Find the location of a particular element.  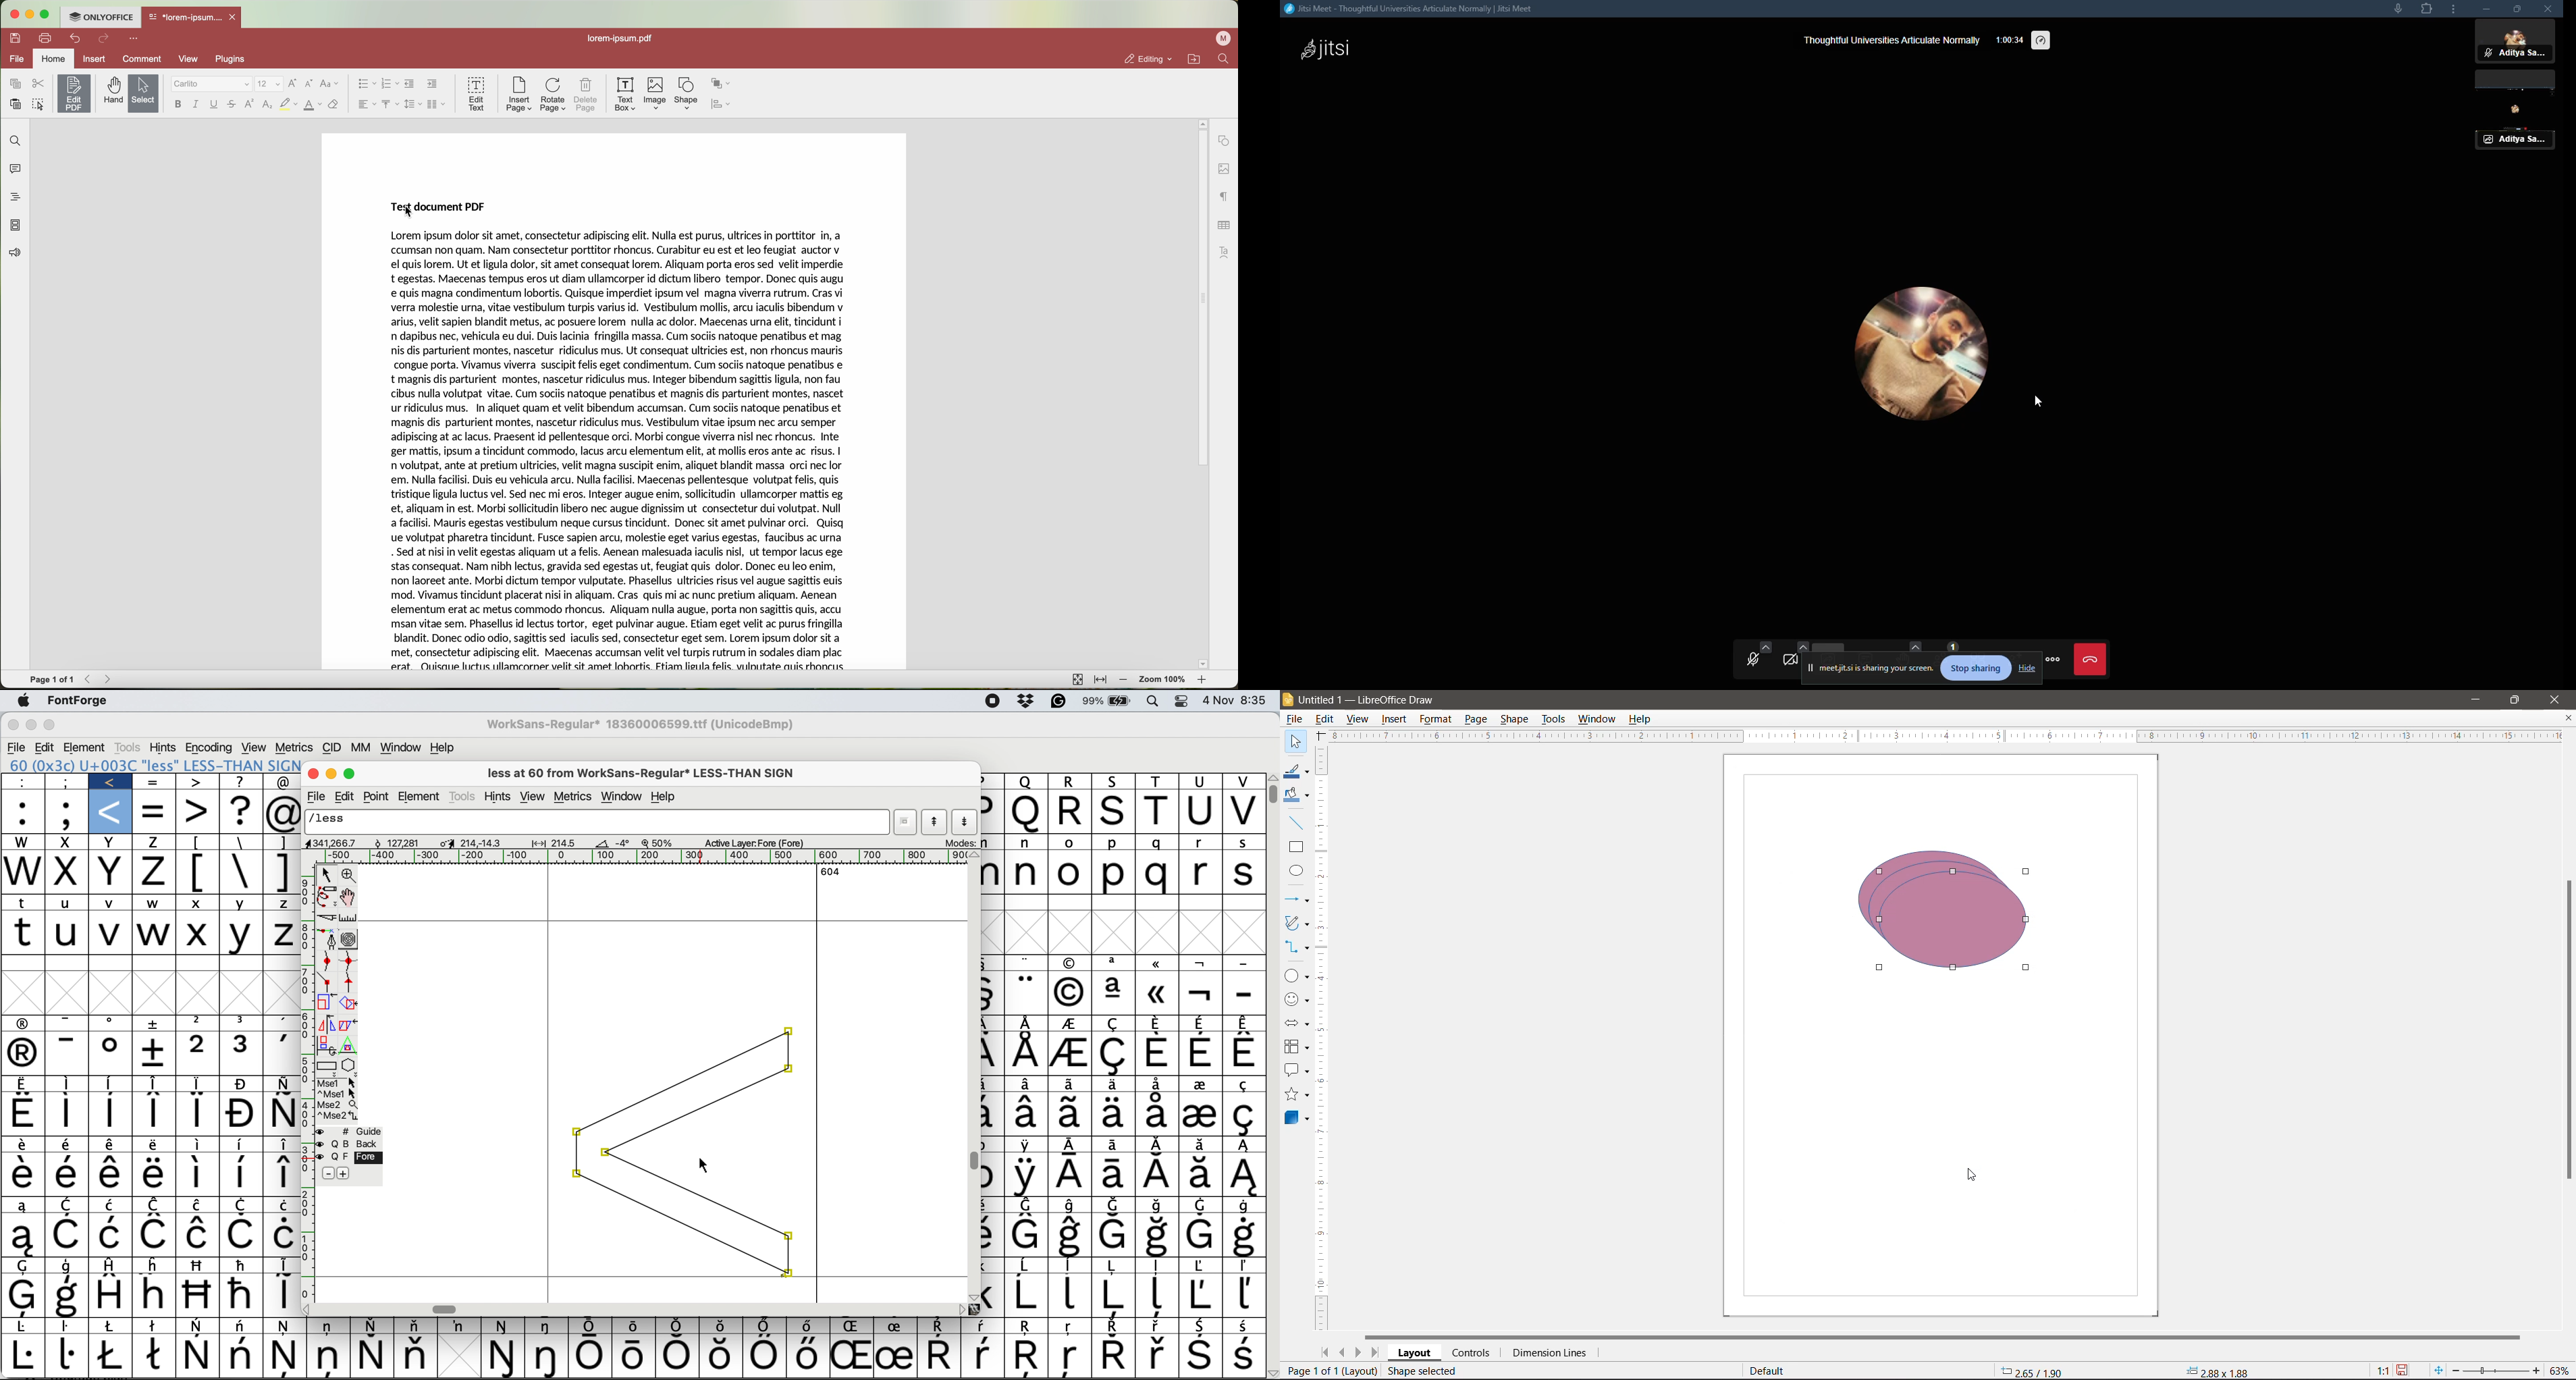

Symbol is located at coordinates (1028, 1023).